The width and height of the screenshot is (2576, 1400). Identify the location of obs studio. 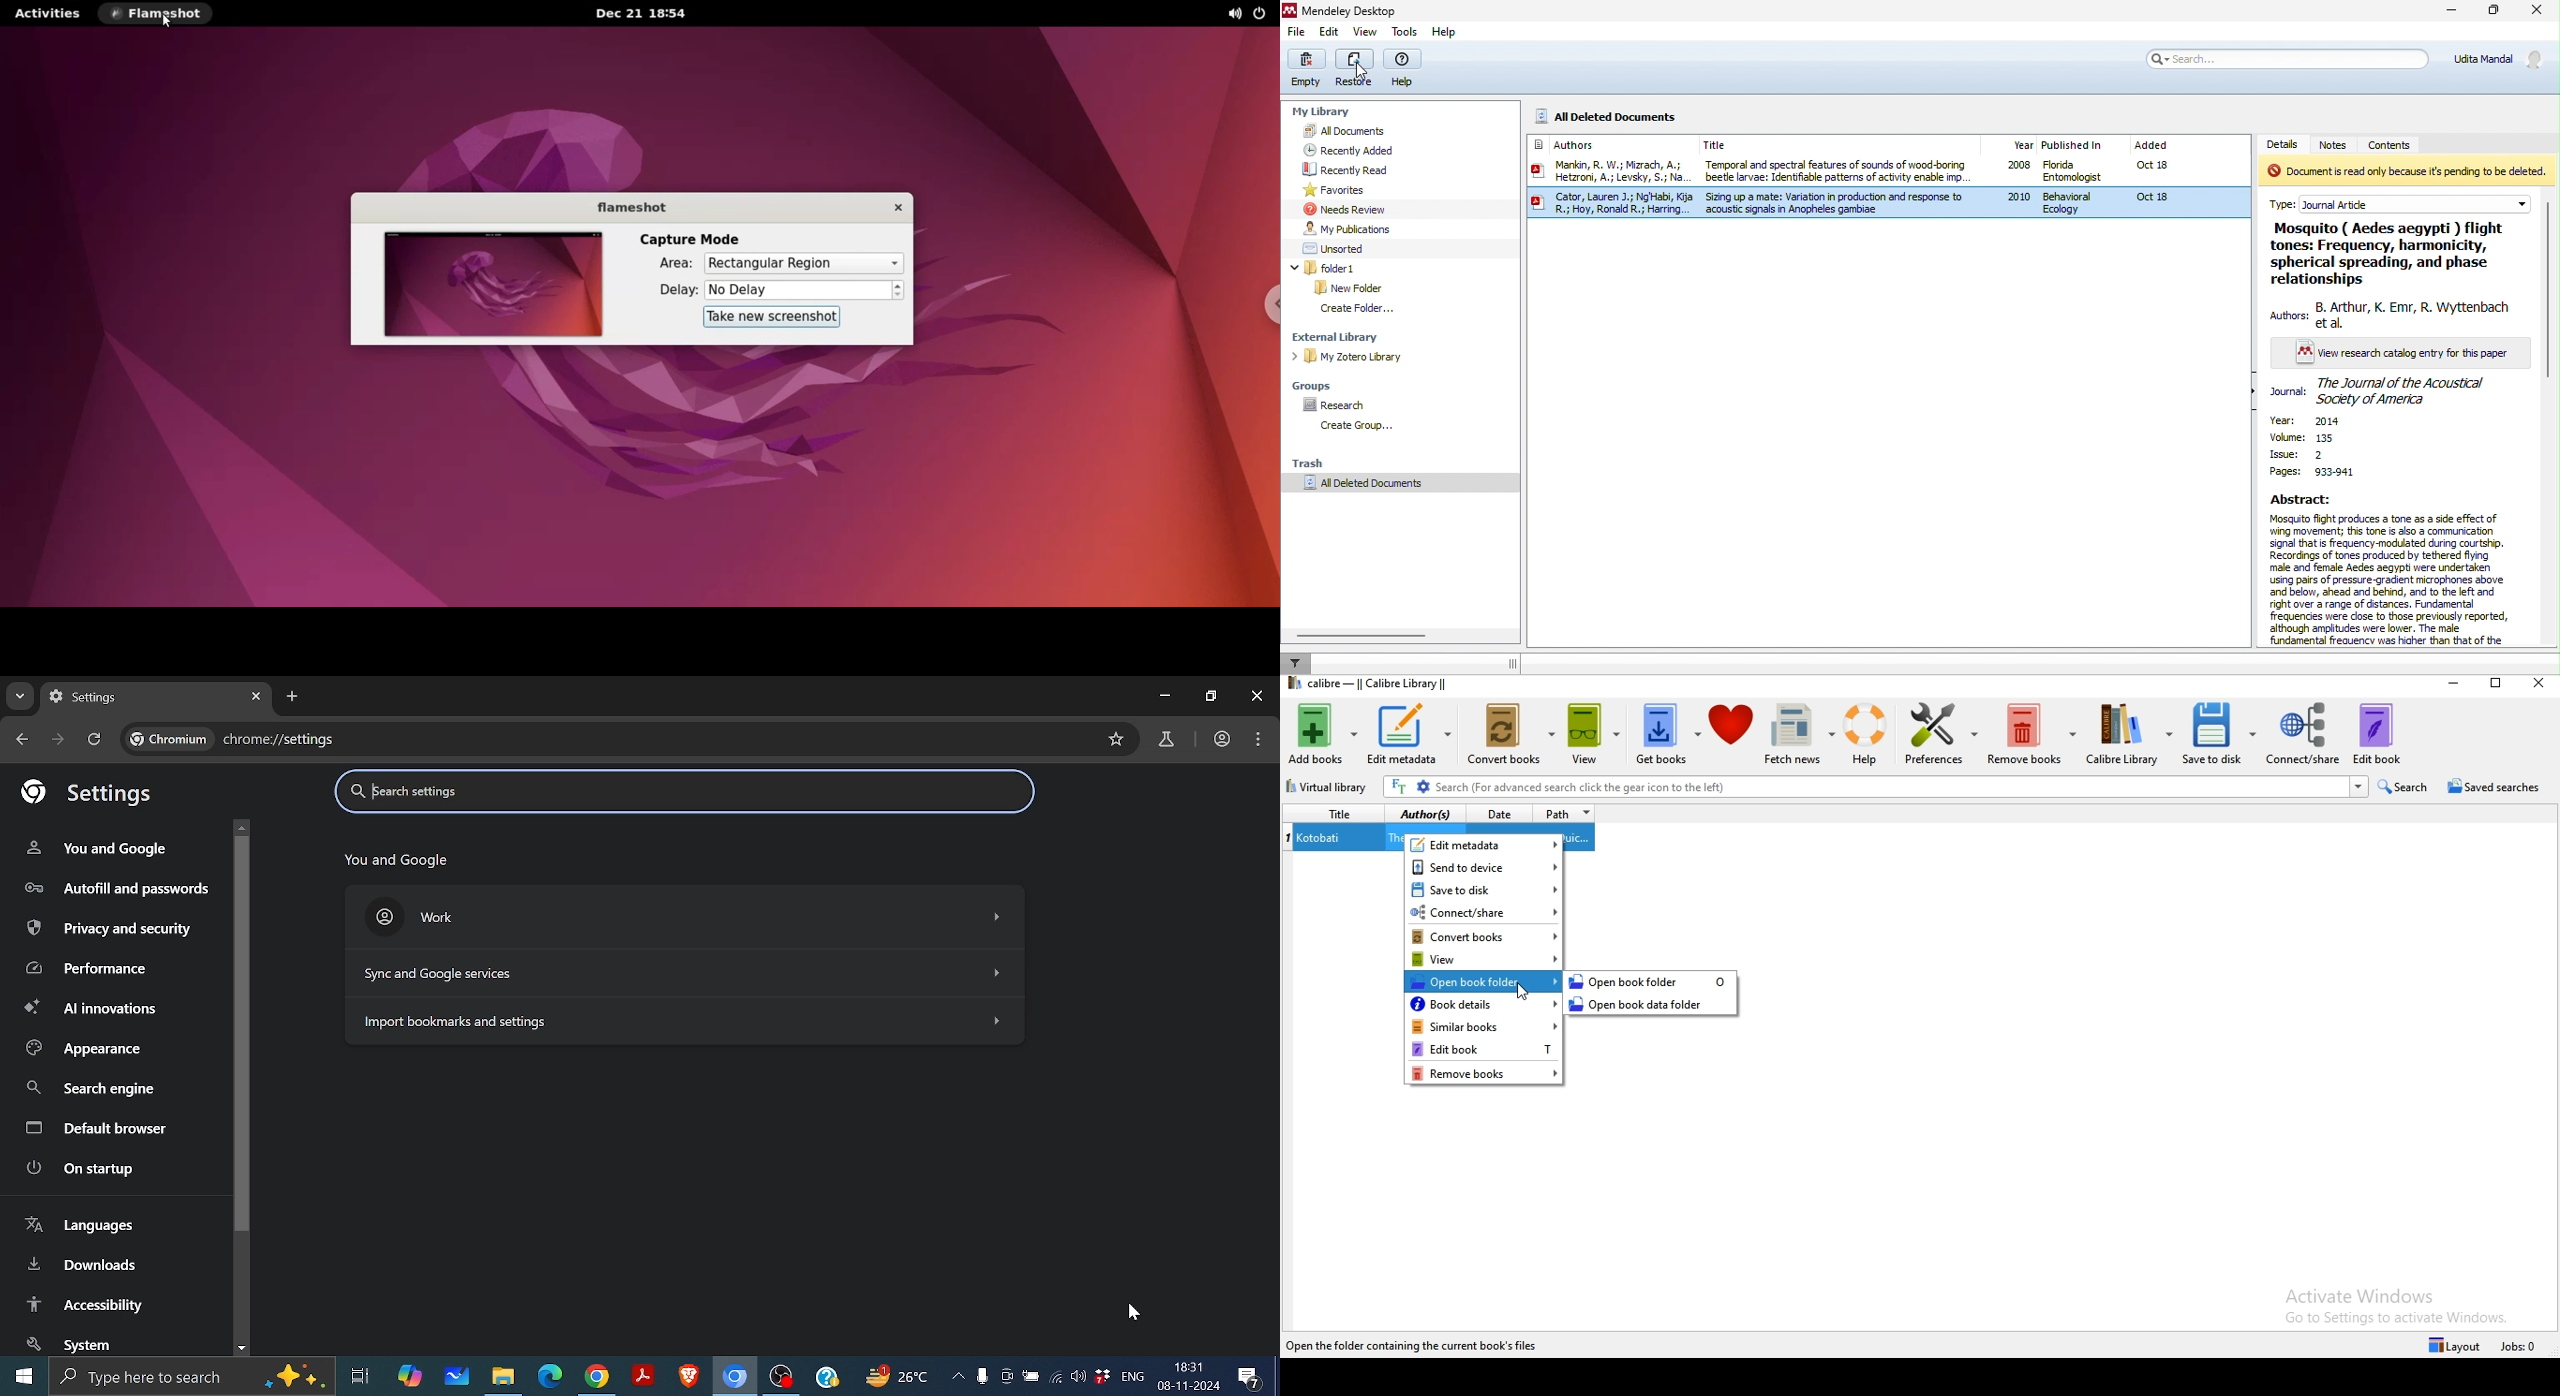
(782, 1379).